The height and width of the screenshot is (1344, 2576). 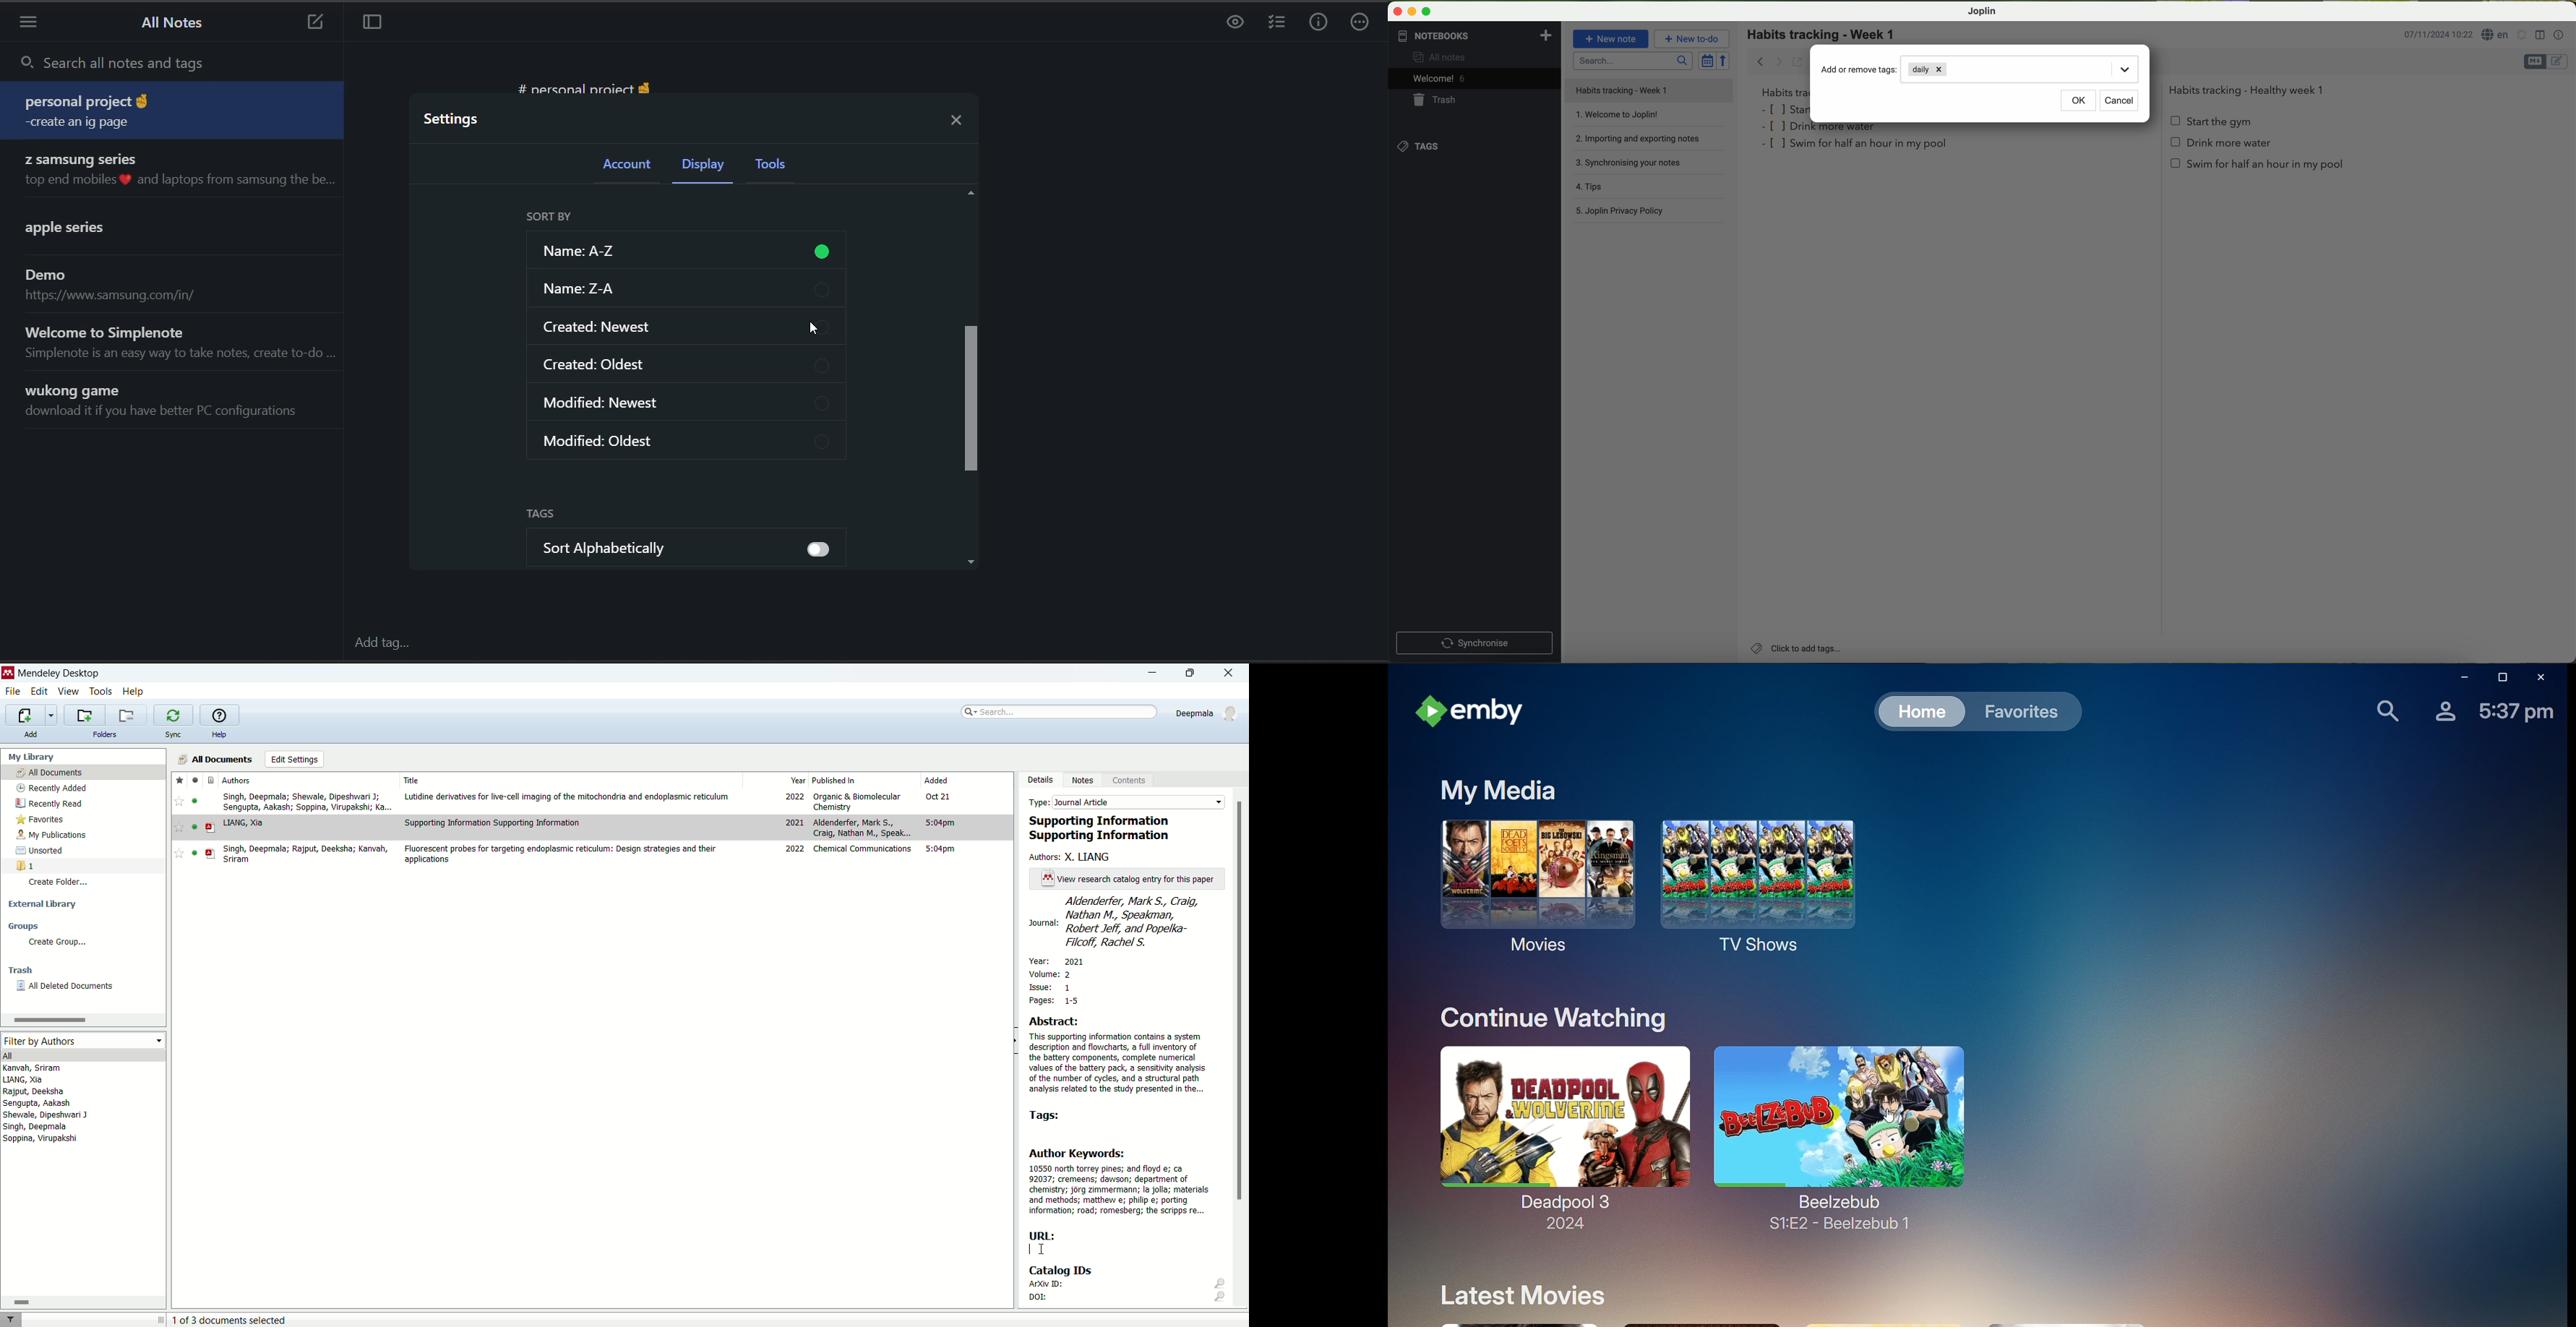 I want to click on remove current folder, so click(x=127, y=715).